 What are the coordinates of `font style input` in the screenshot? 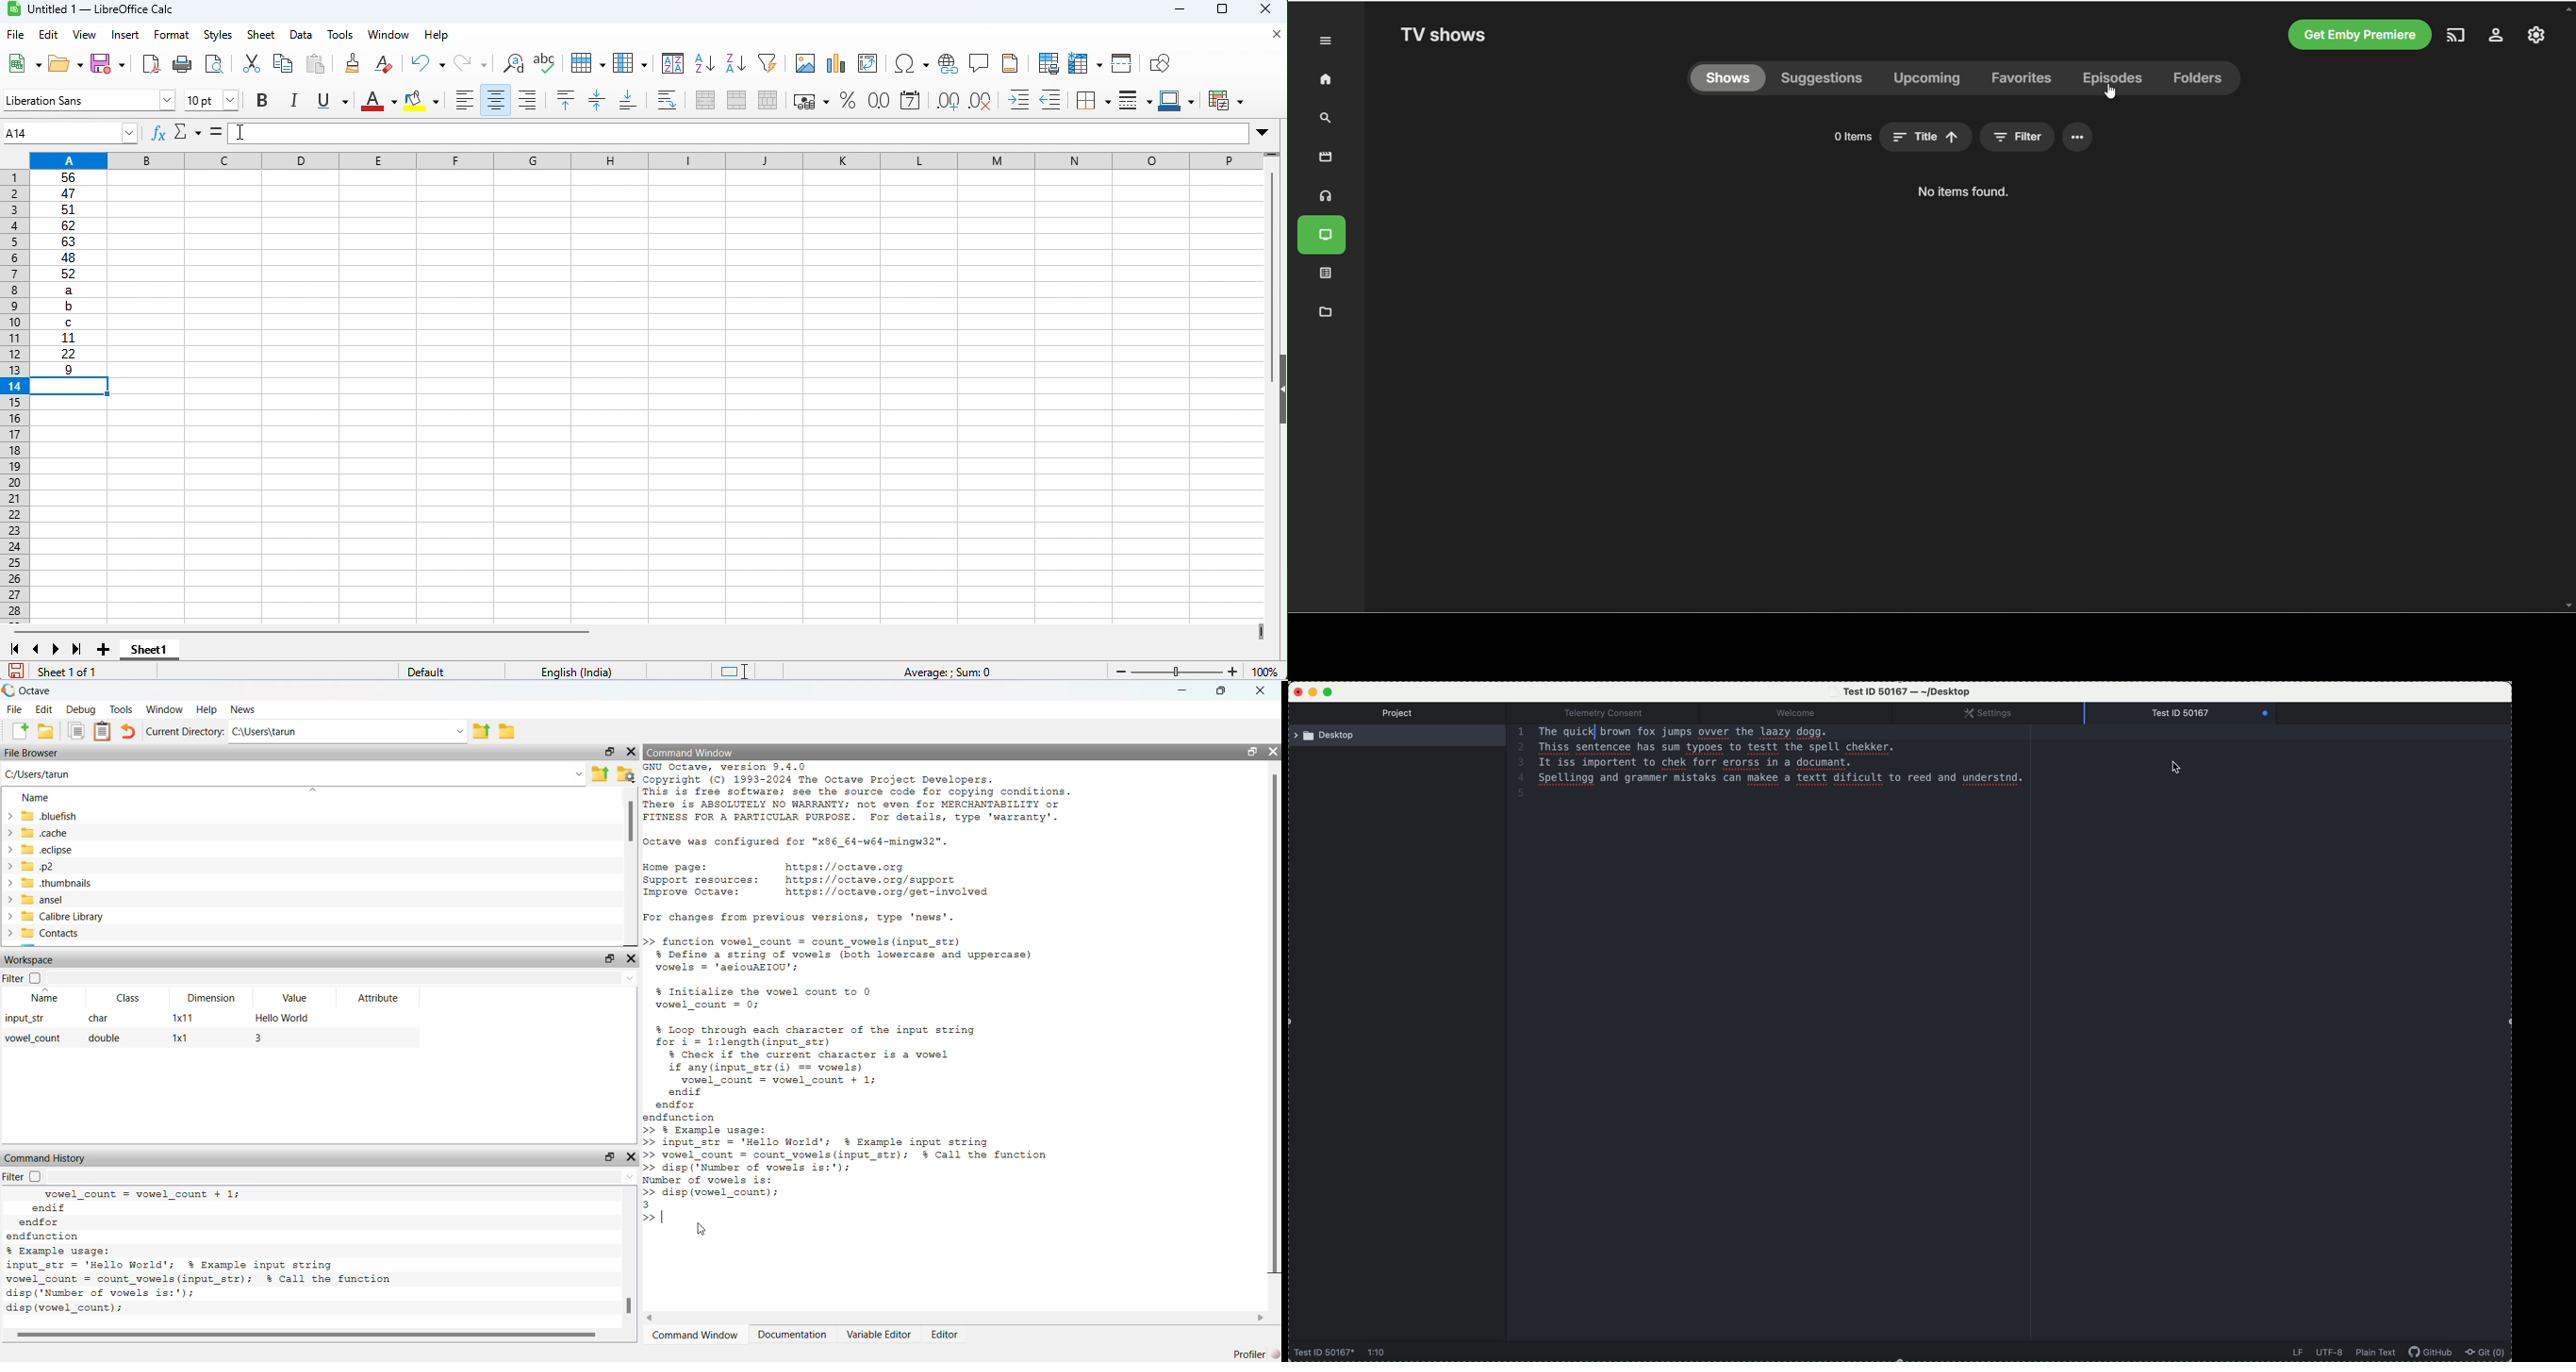 It's located at (79, 100).